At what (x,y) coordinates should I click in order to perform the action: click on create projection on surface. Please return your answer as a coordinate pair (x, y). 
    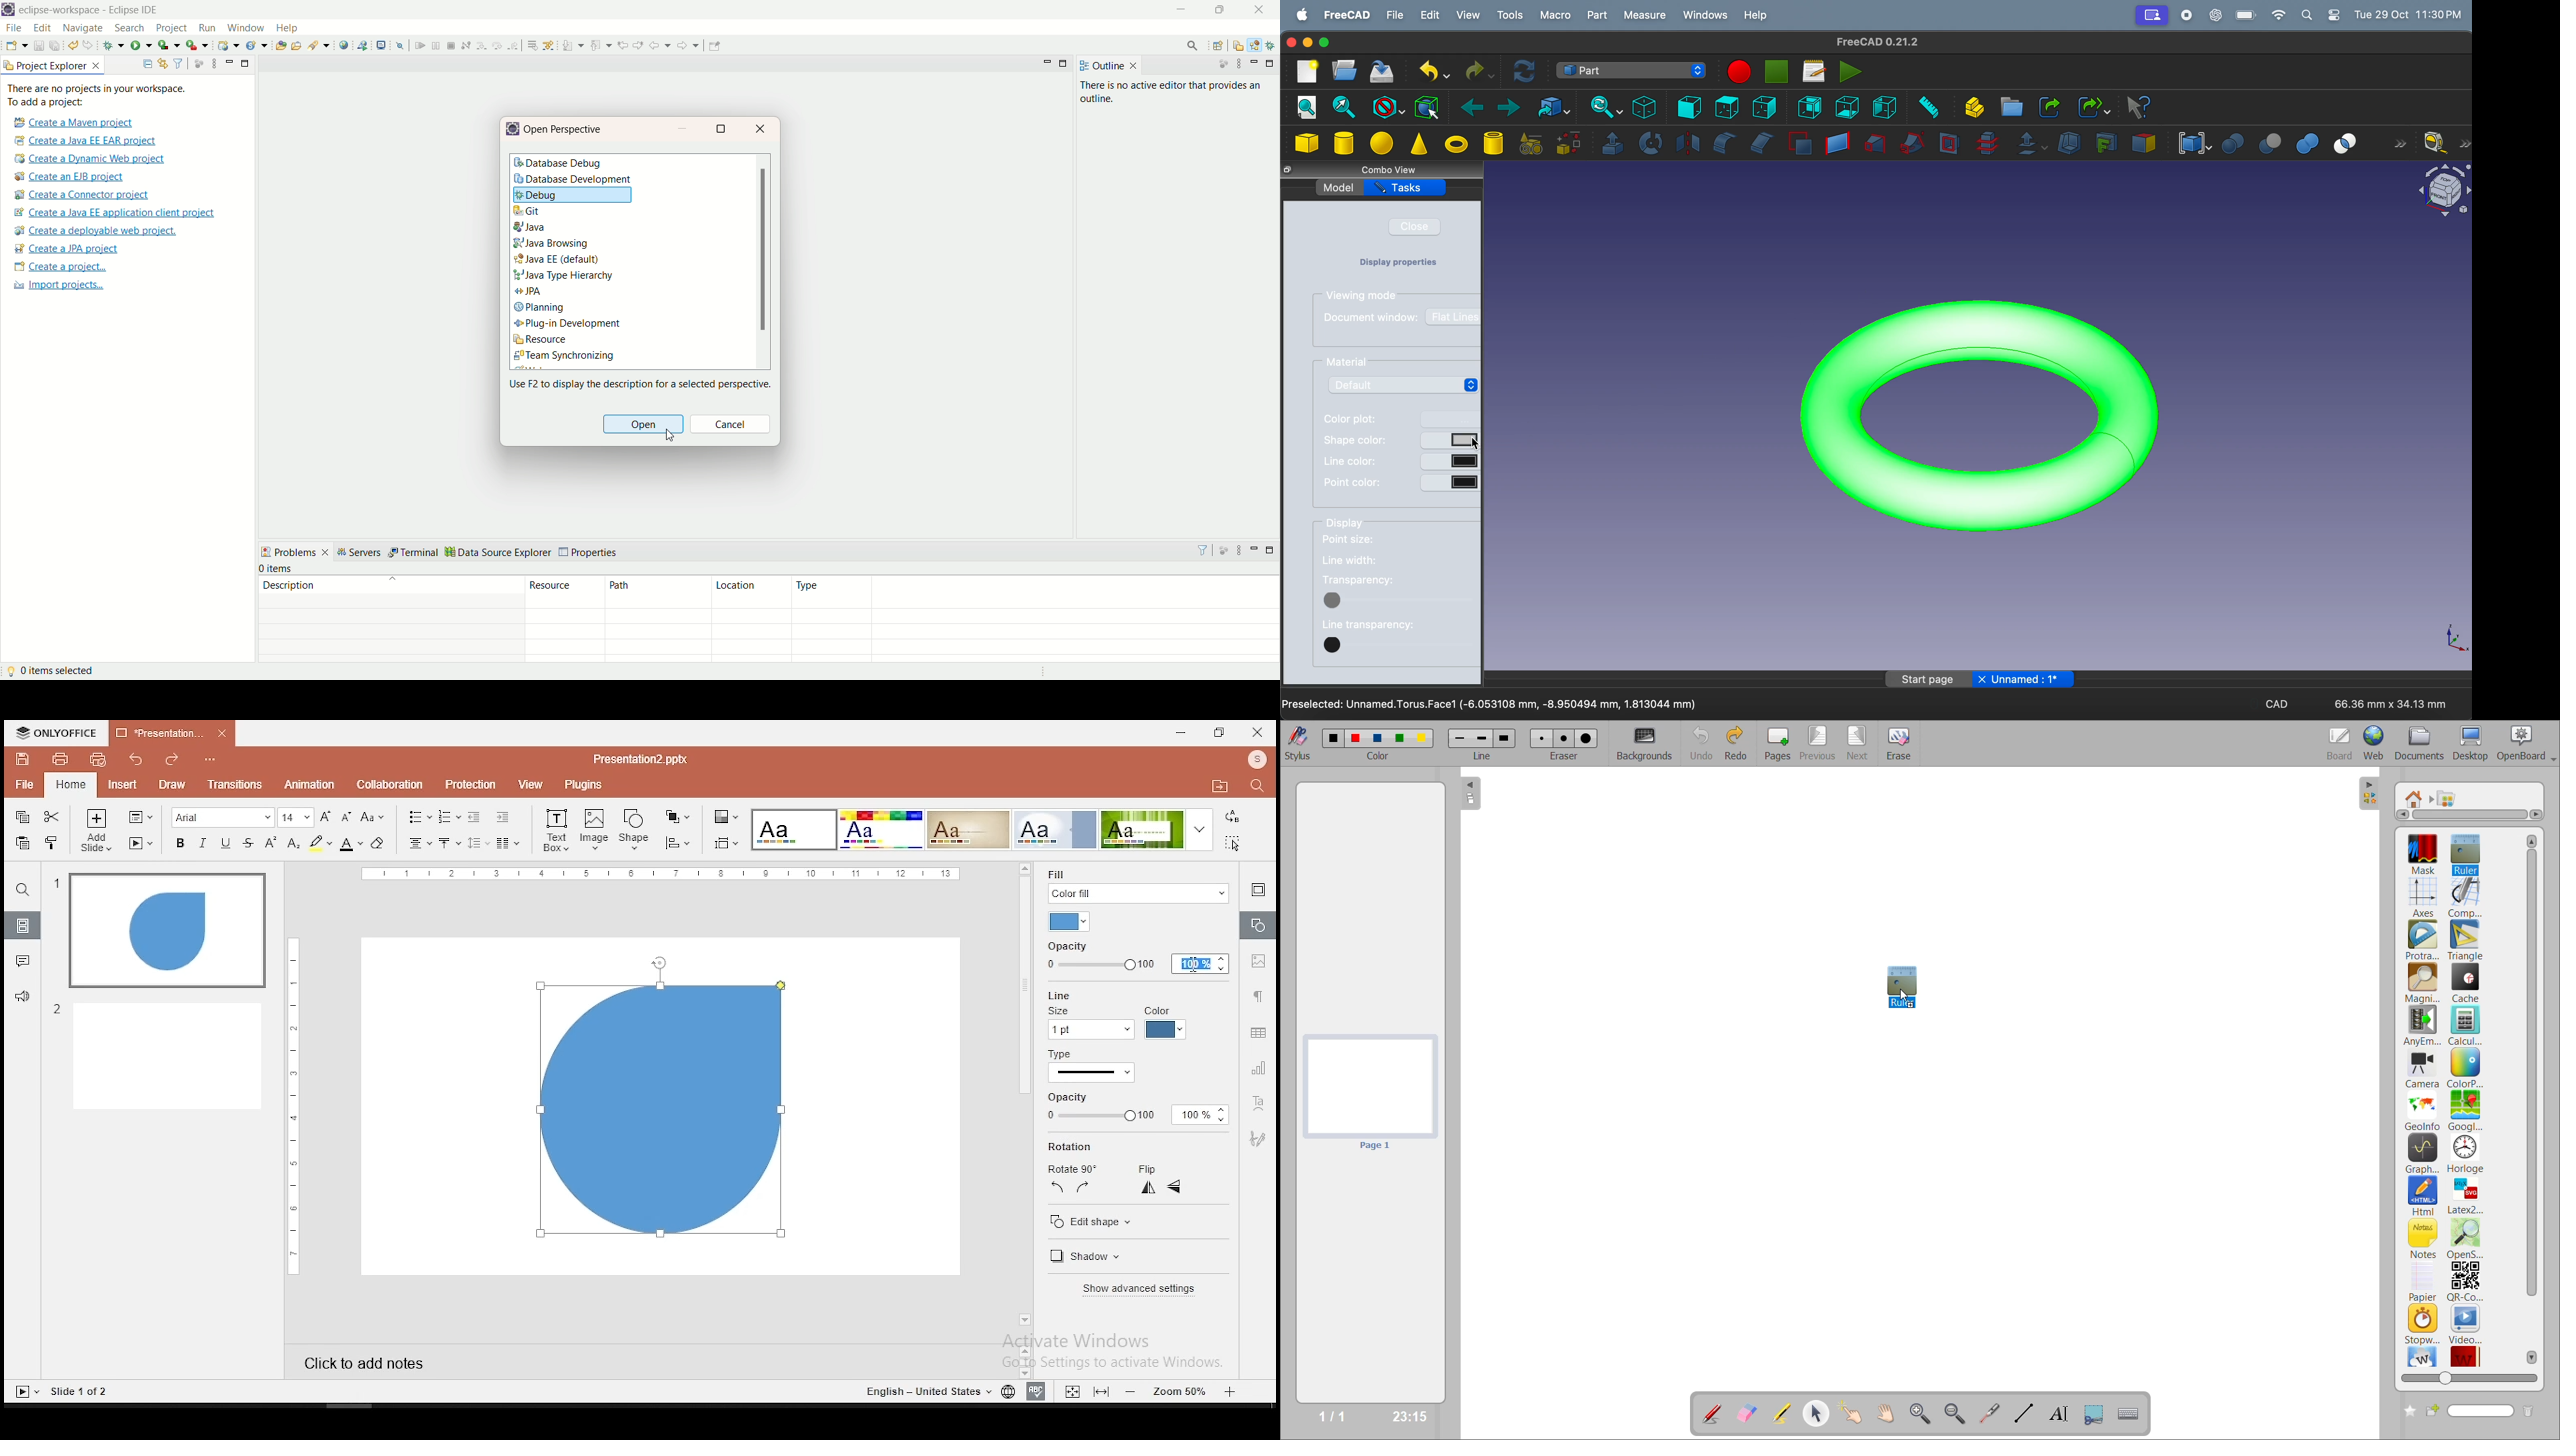
    Looking at the image, I should click on (2104, 143).